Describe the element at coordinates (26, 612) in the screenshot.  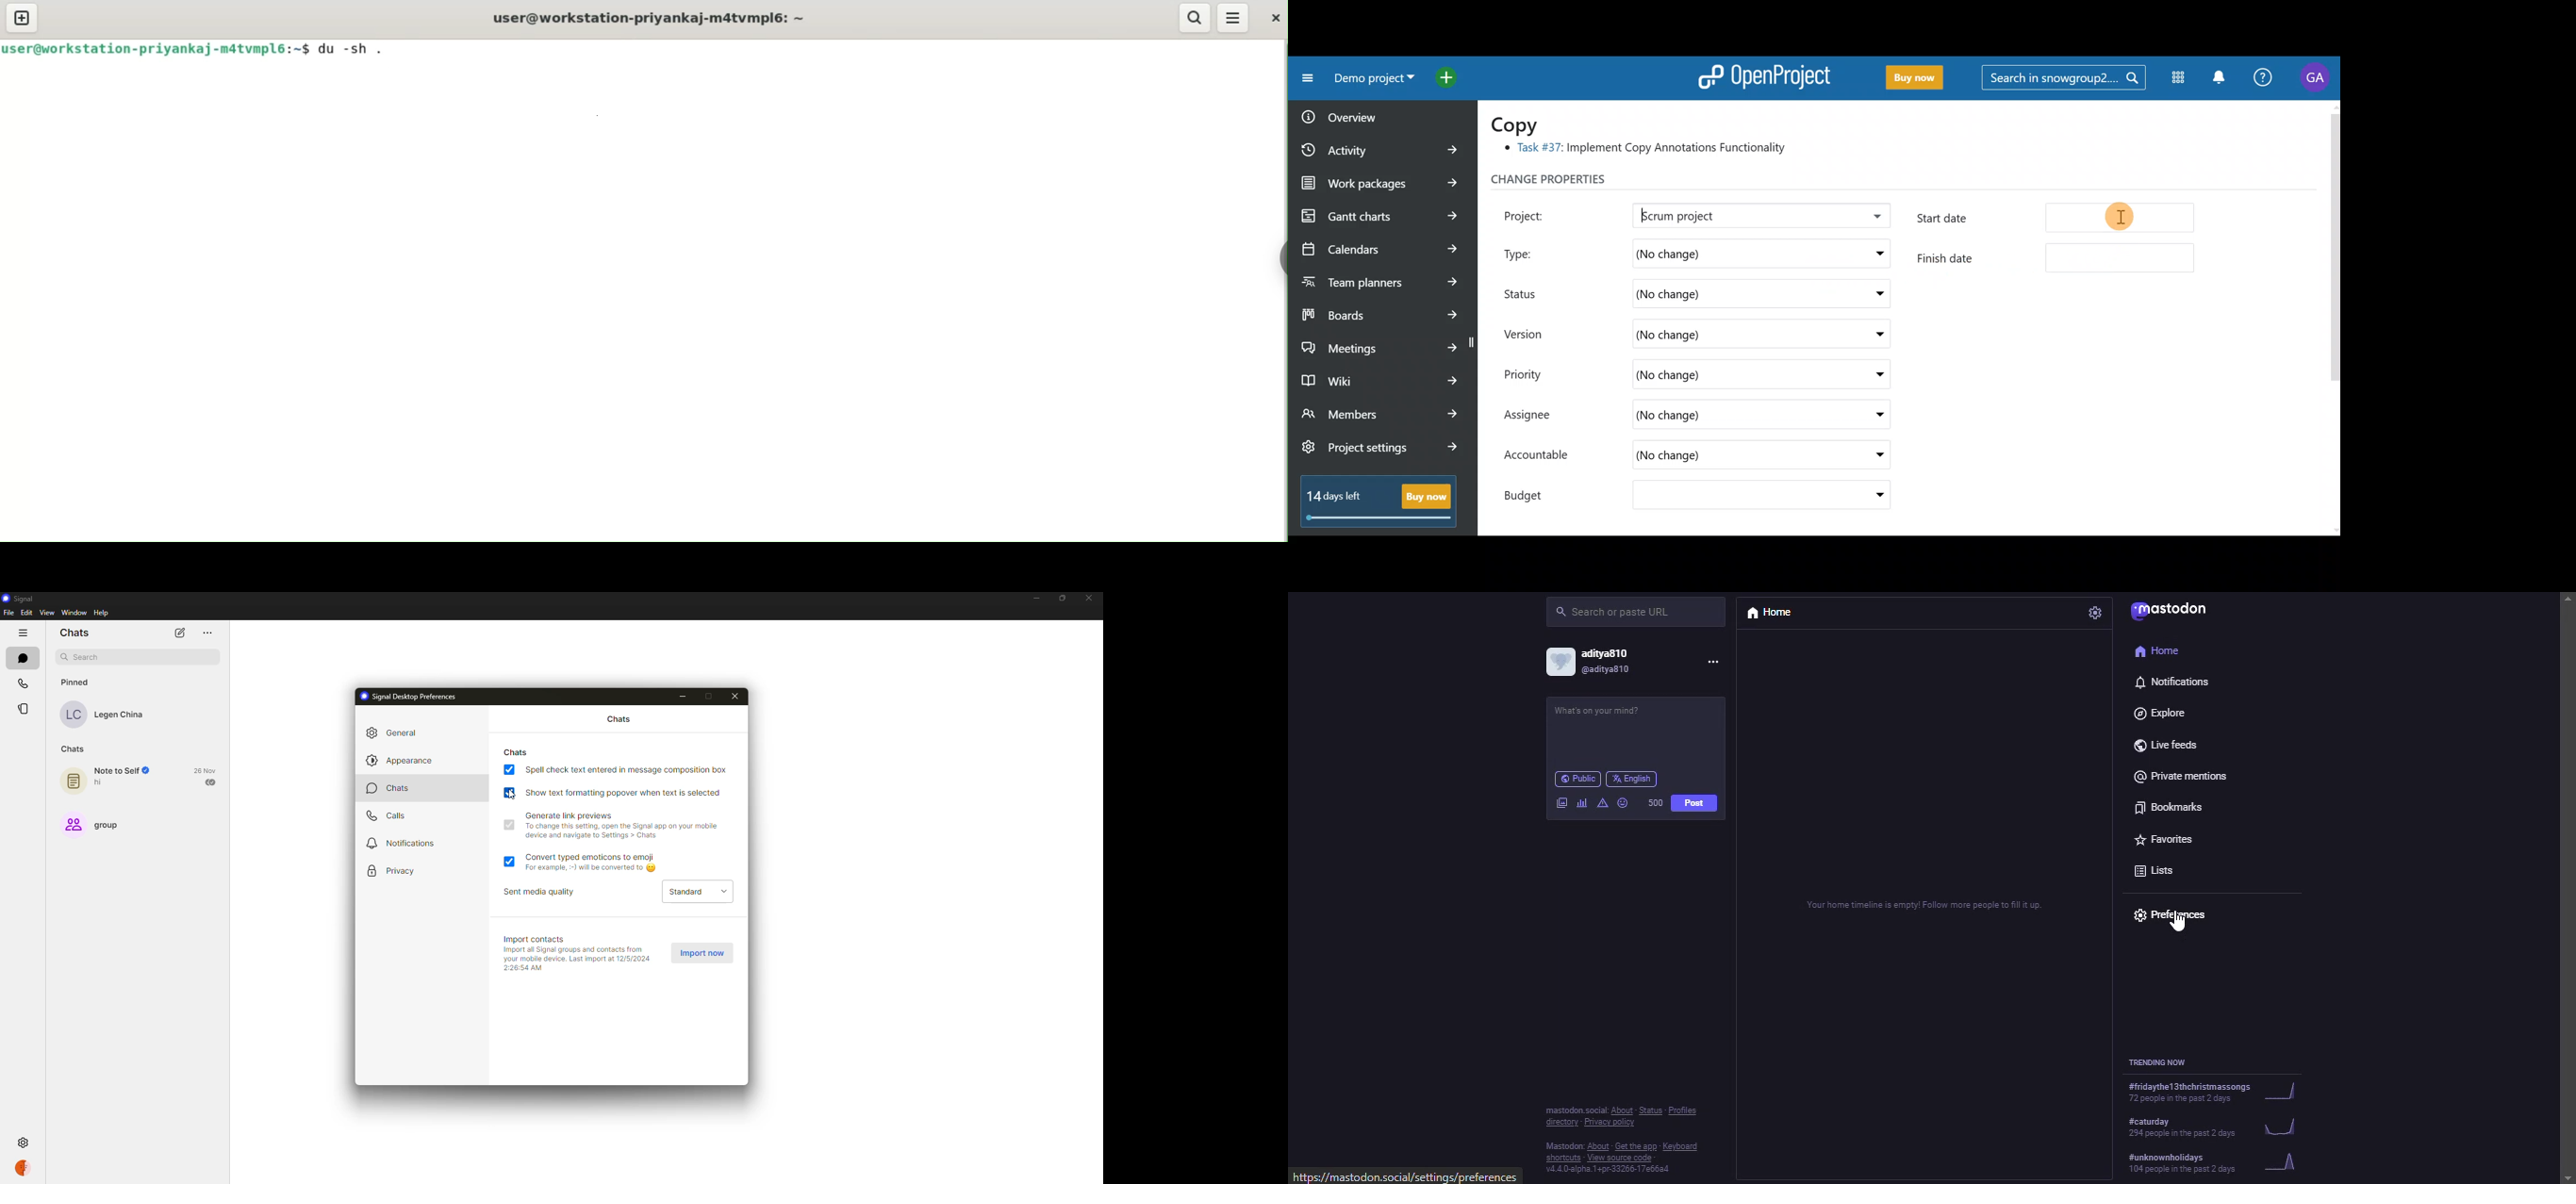
I see `edit` at that location.